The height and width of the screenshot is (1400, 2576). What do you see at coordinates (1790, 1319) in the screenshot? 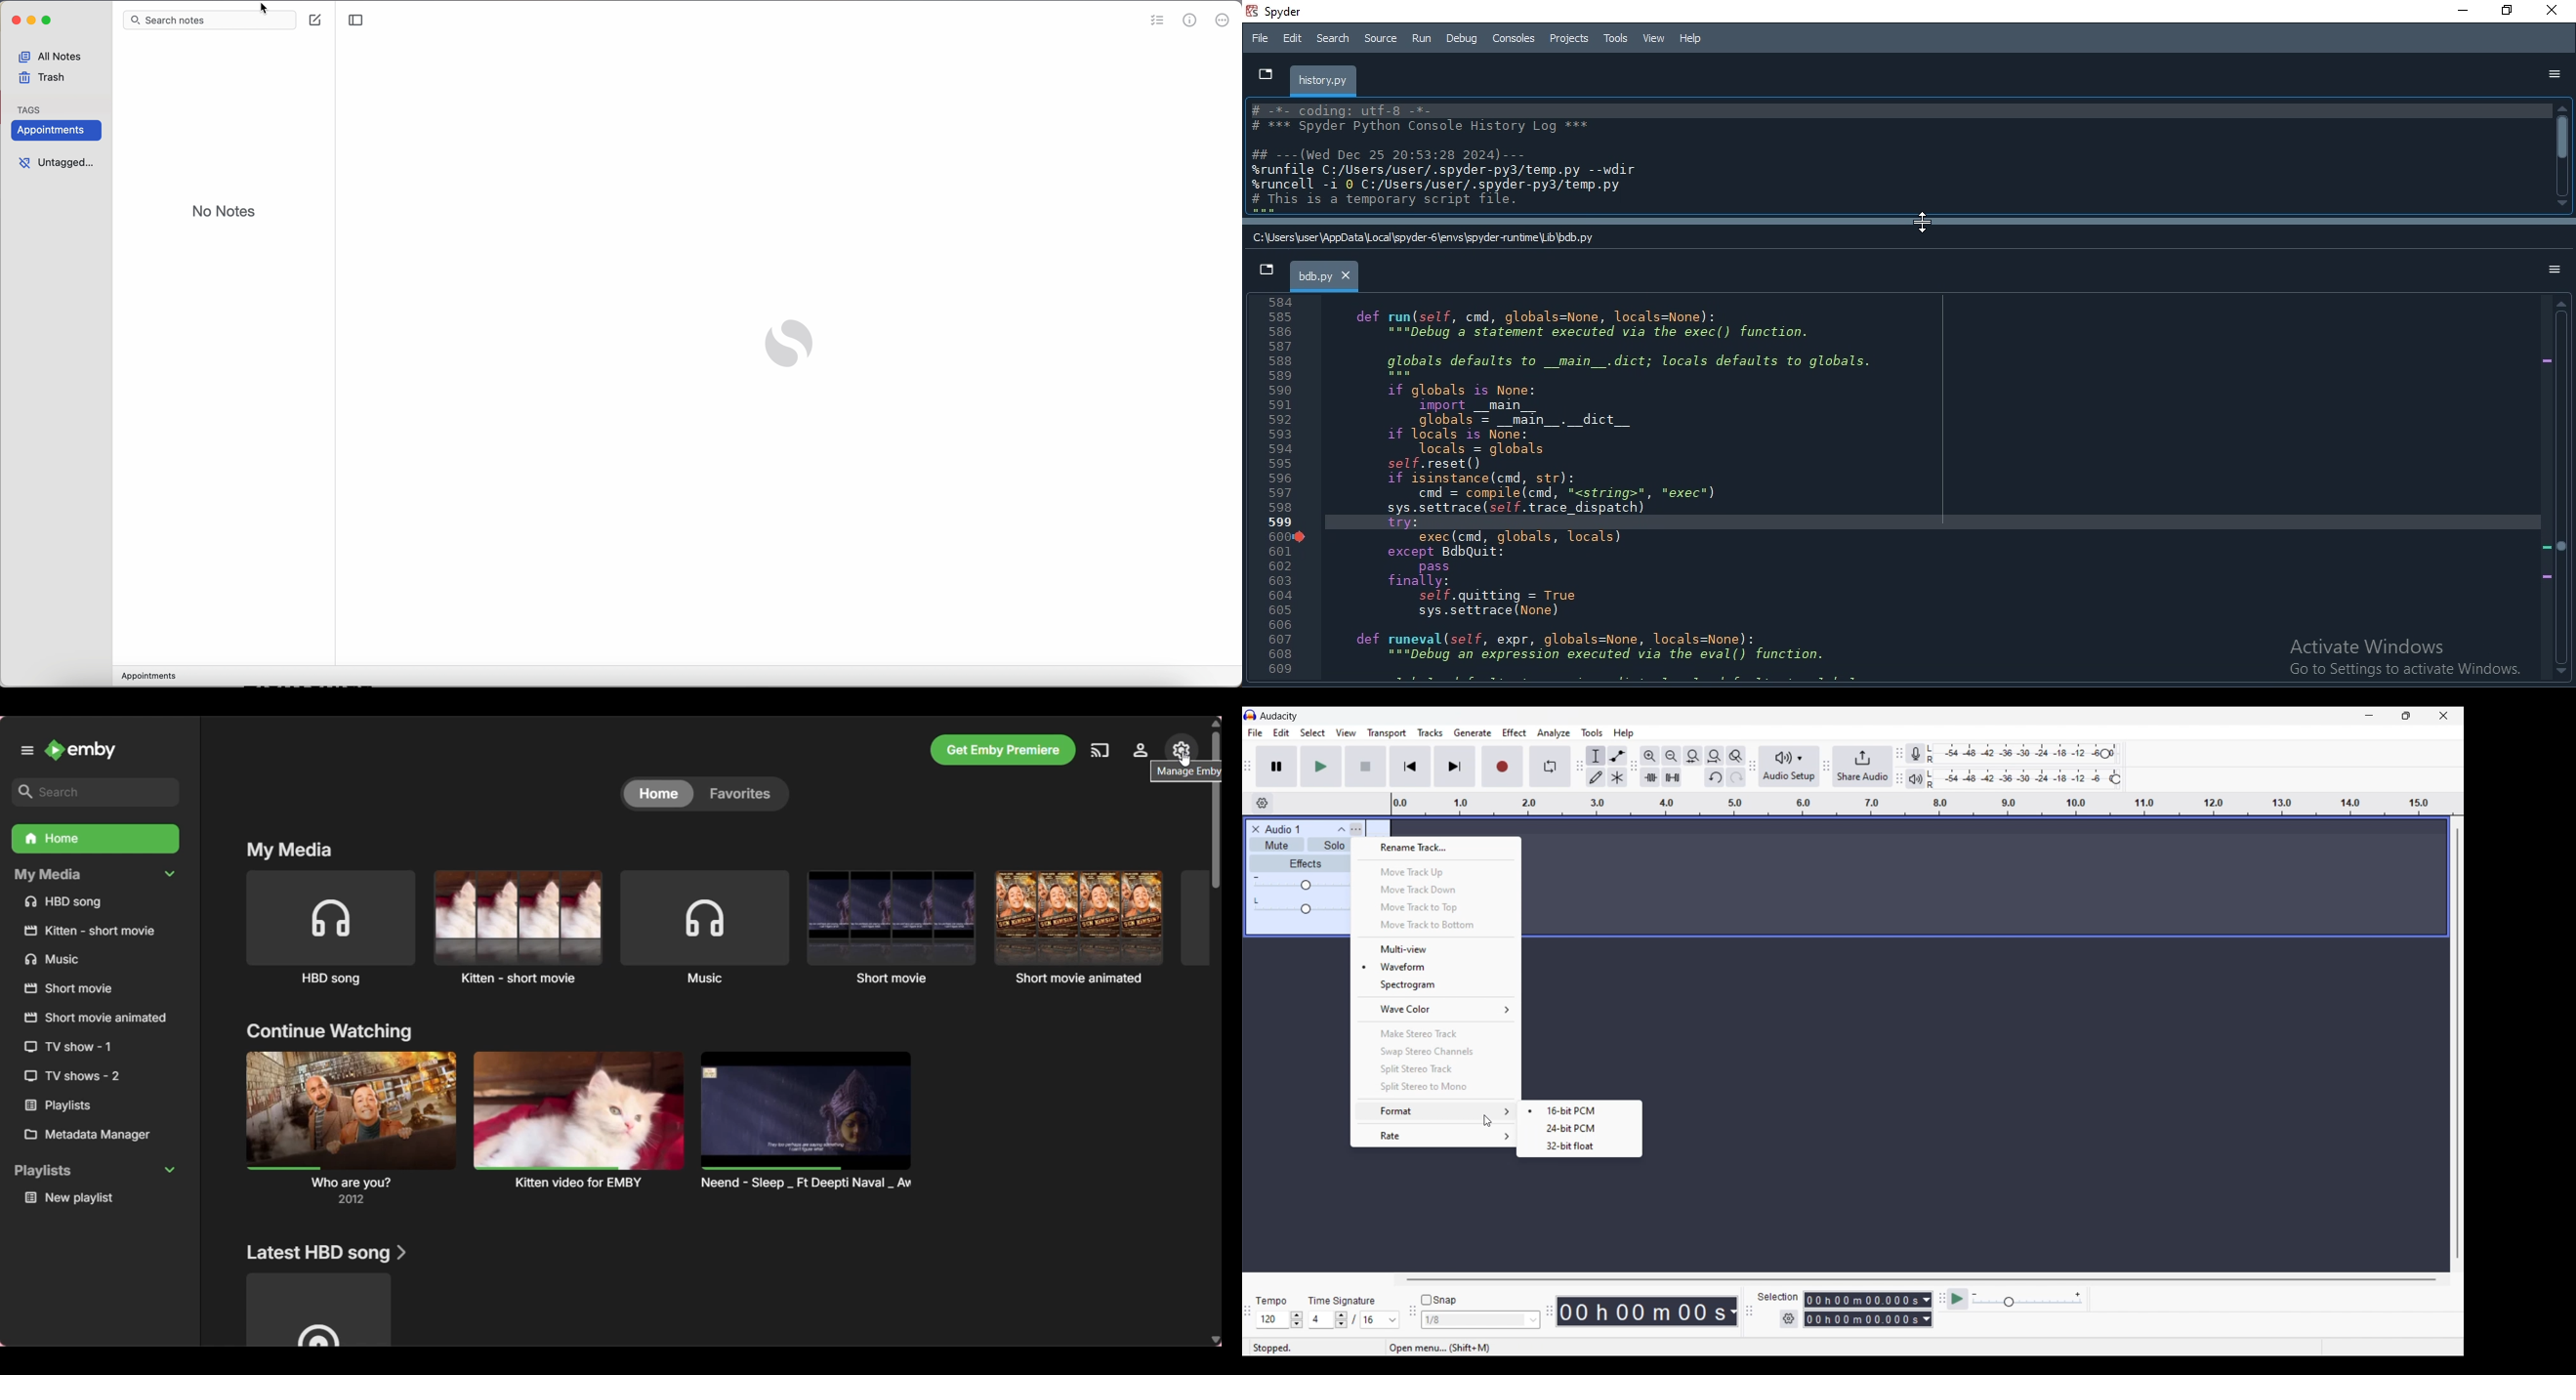
I see `Selection settings` at bounding box center [1790, 1319].